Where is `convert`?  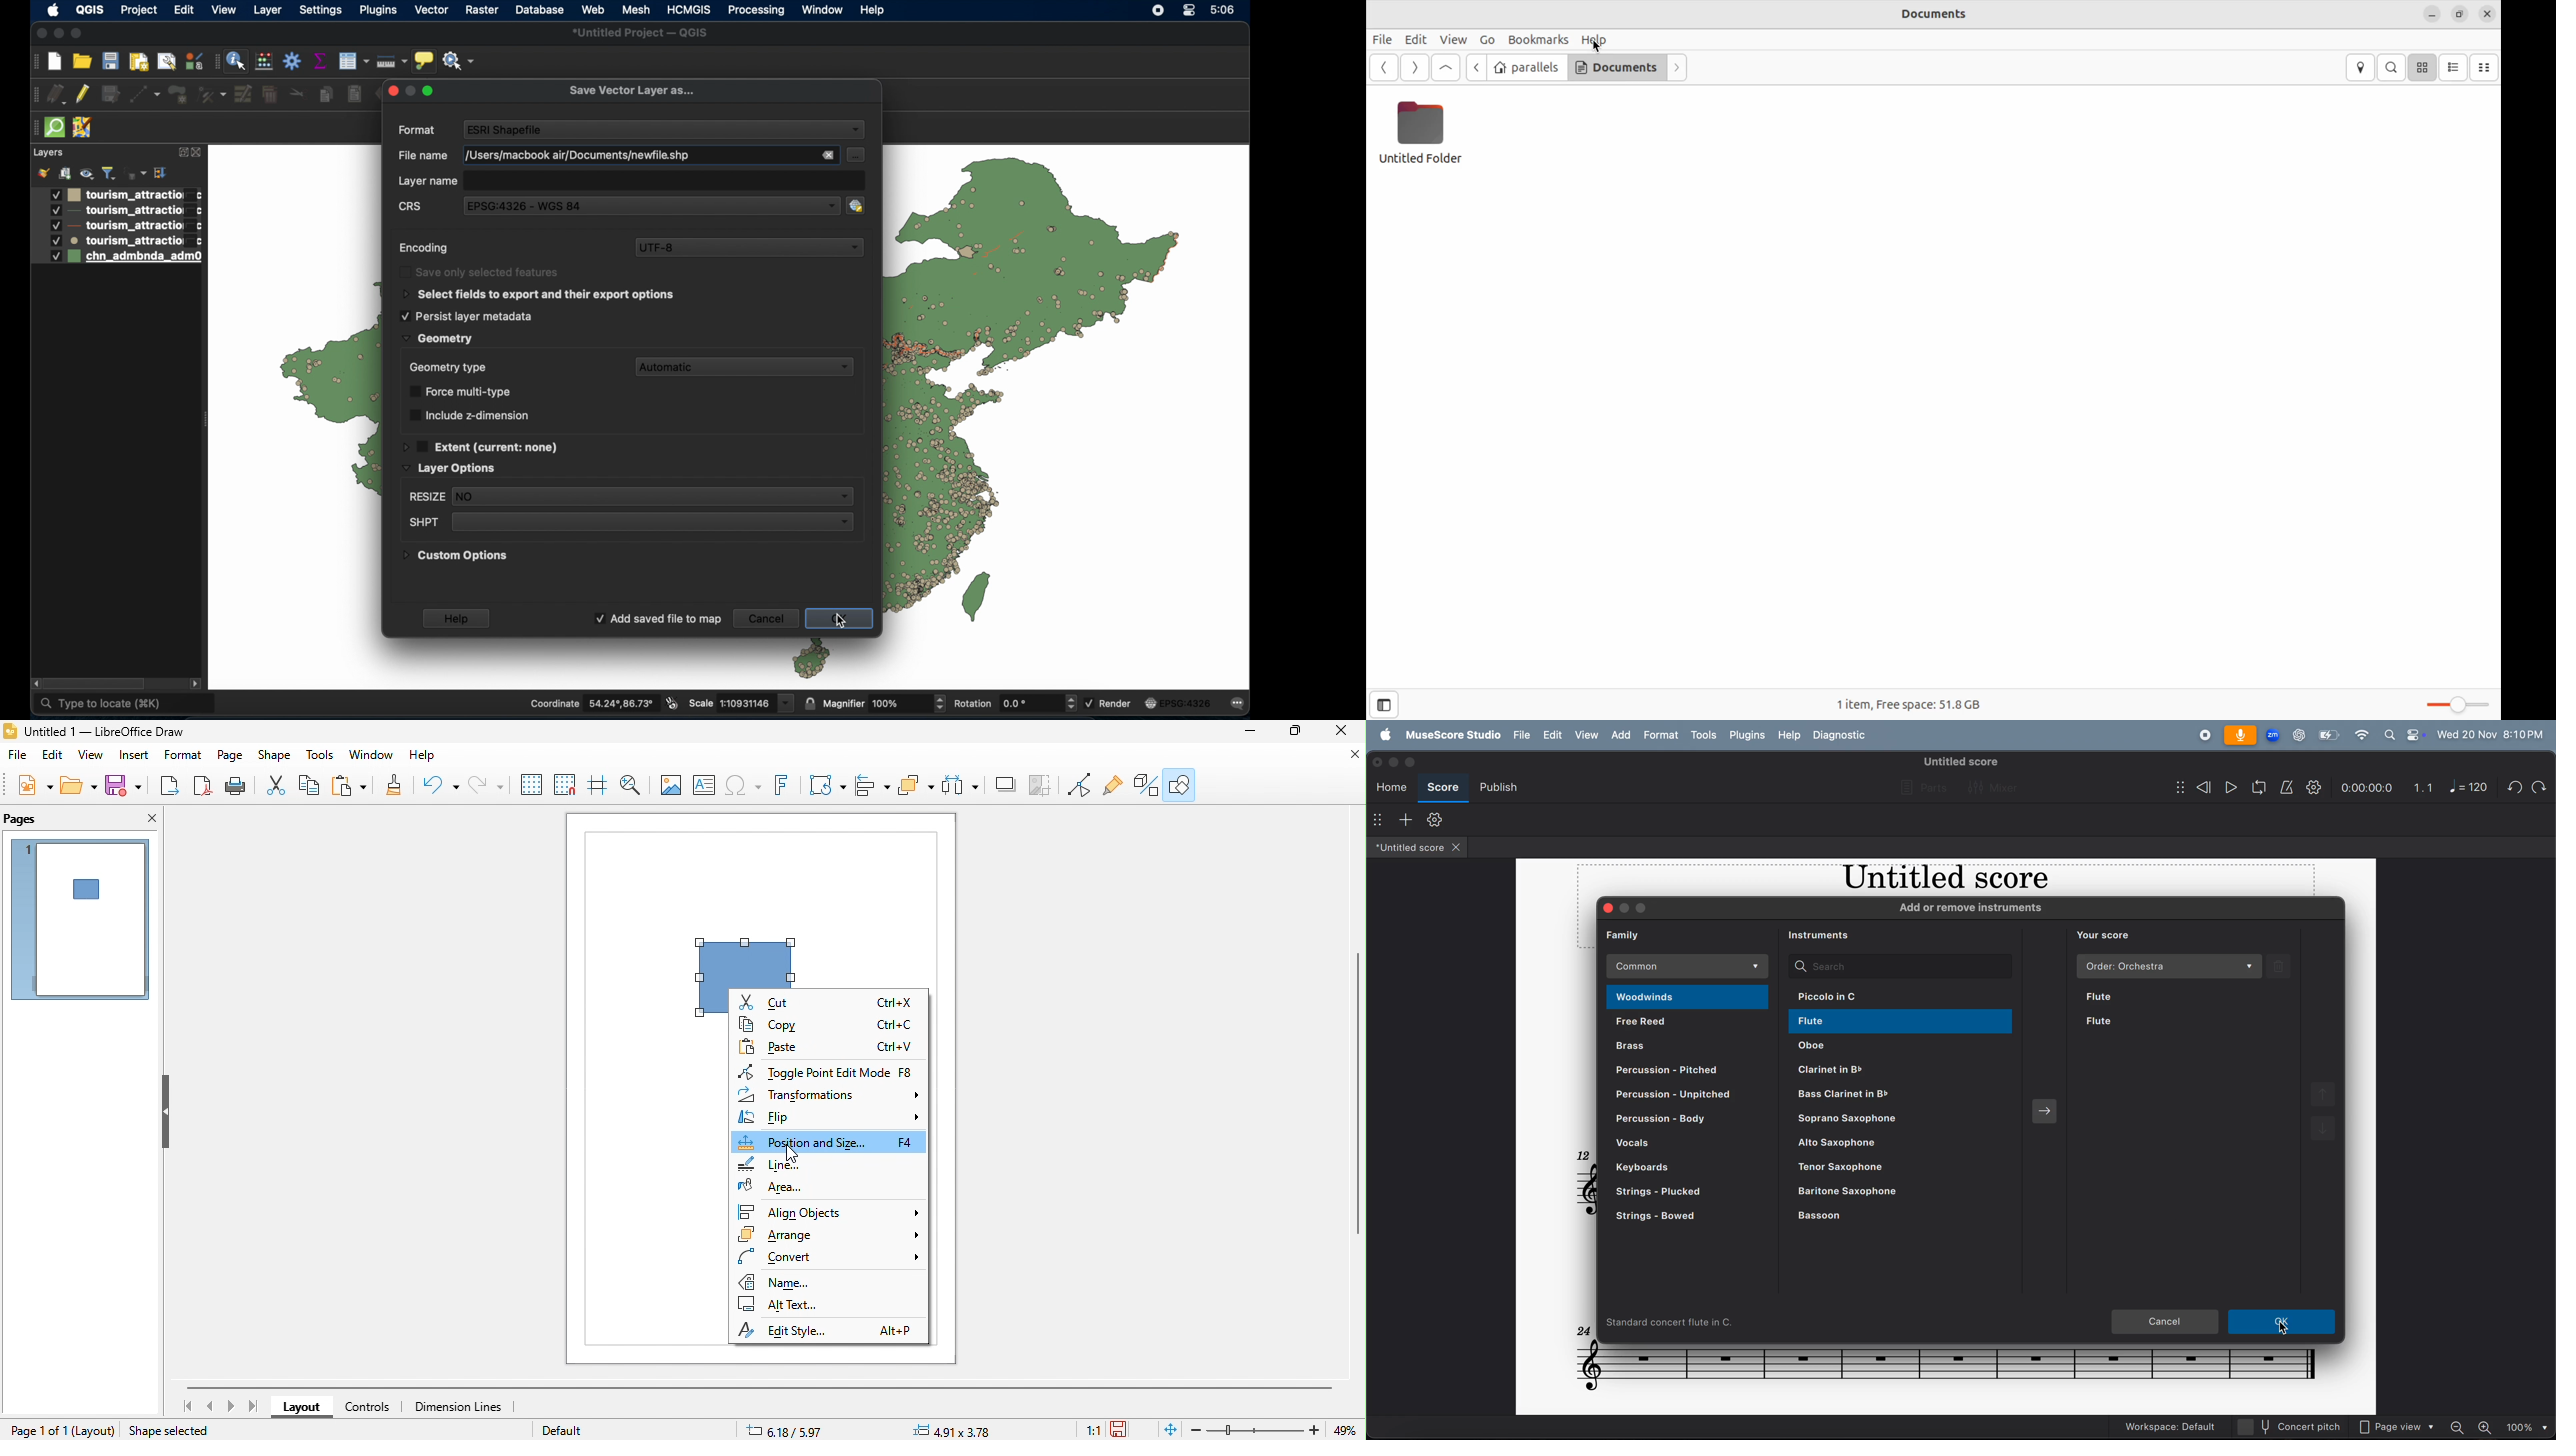 convert is located at coordinates (826, 1258).